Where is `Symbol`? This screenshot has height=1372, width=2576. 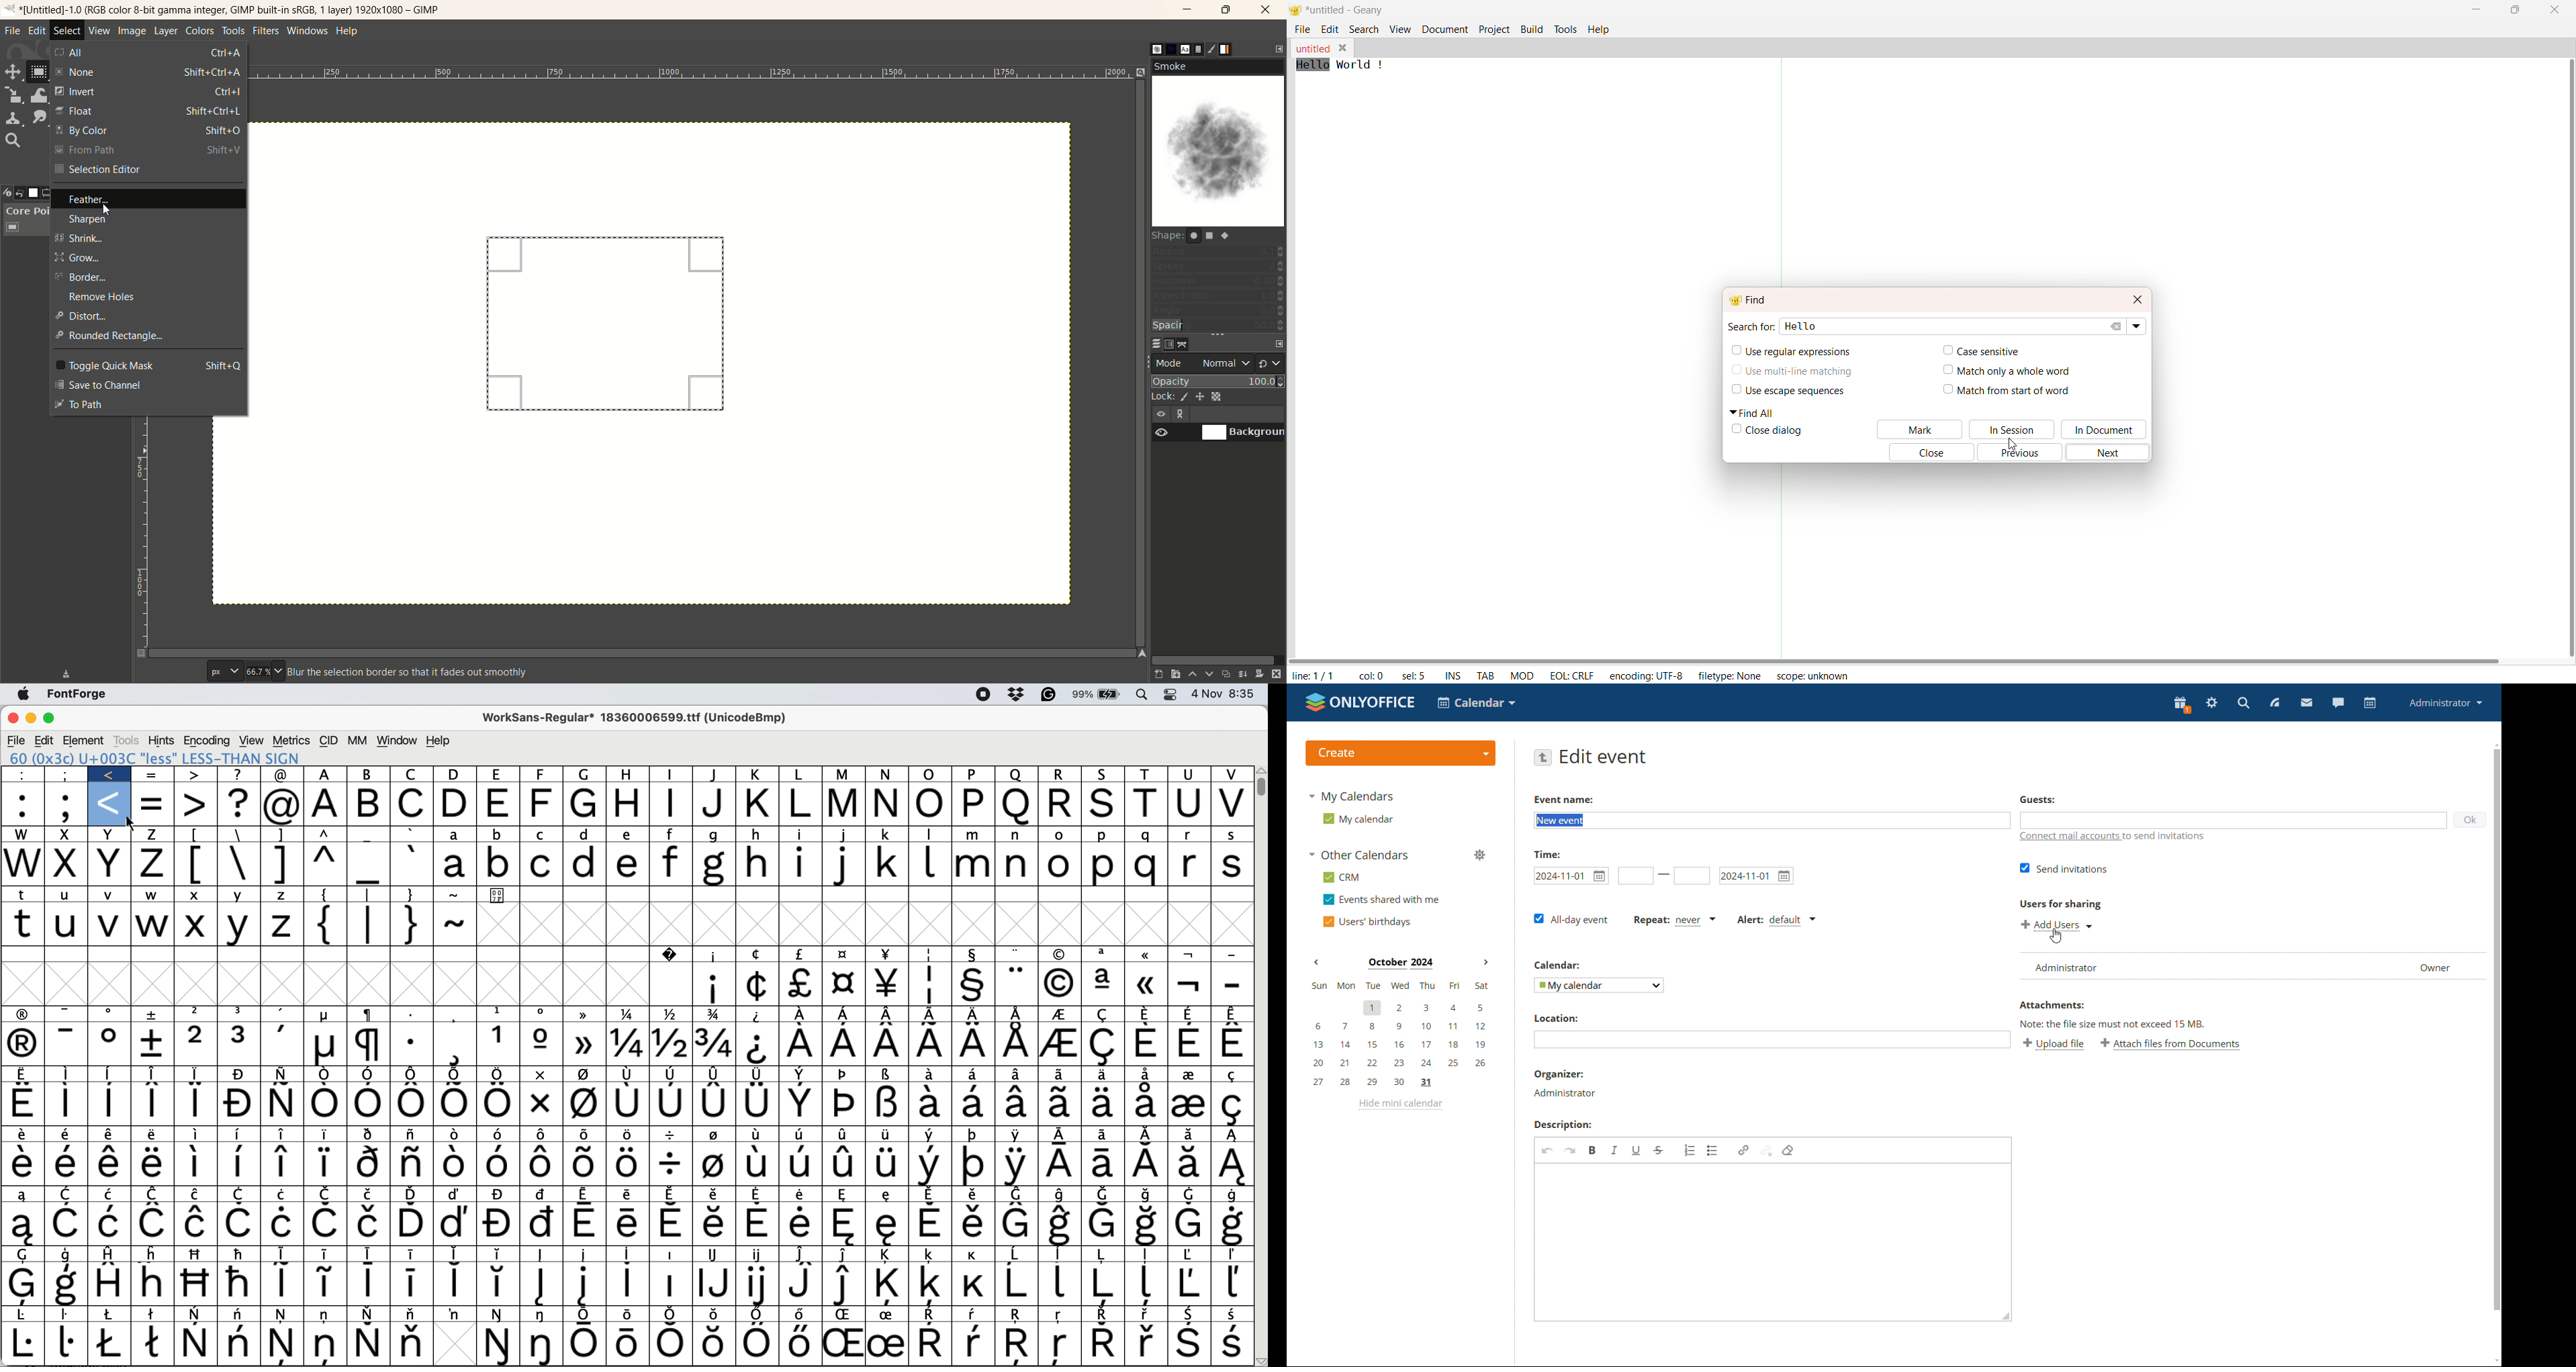 Symbol is located at coordinates (760, 1255).